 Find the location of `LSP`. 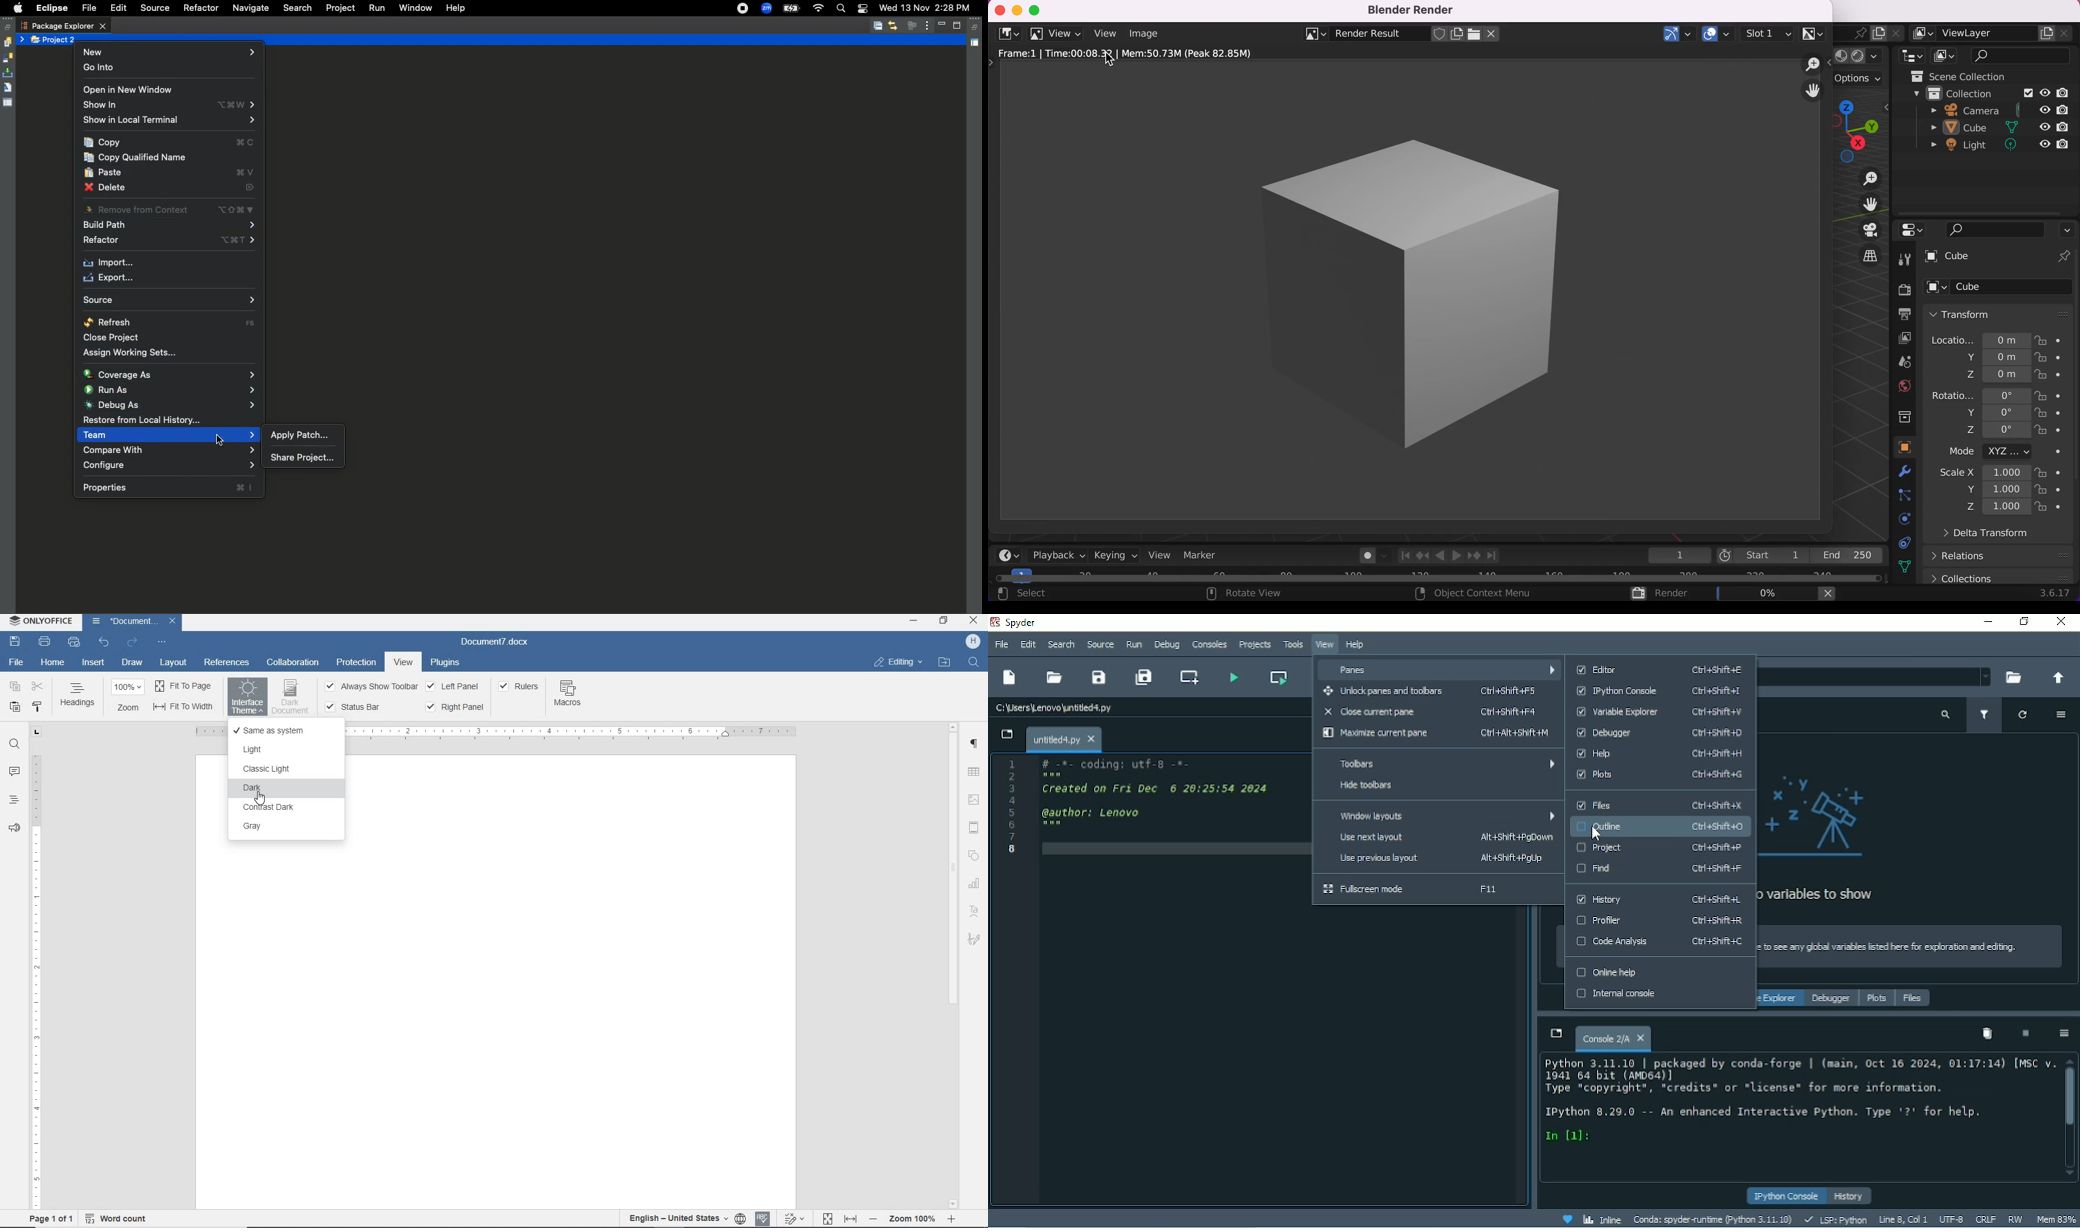

LSP is located at coordinates (1835, 1219).